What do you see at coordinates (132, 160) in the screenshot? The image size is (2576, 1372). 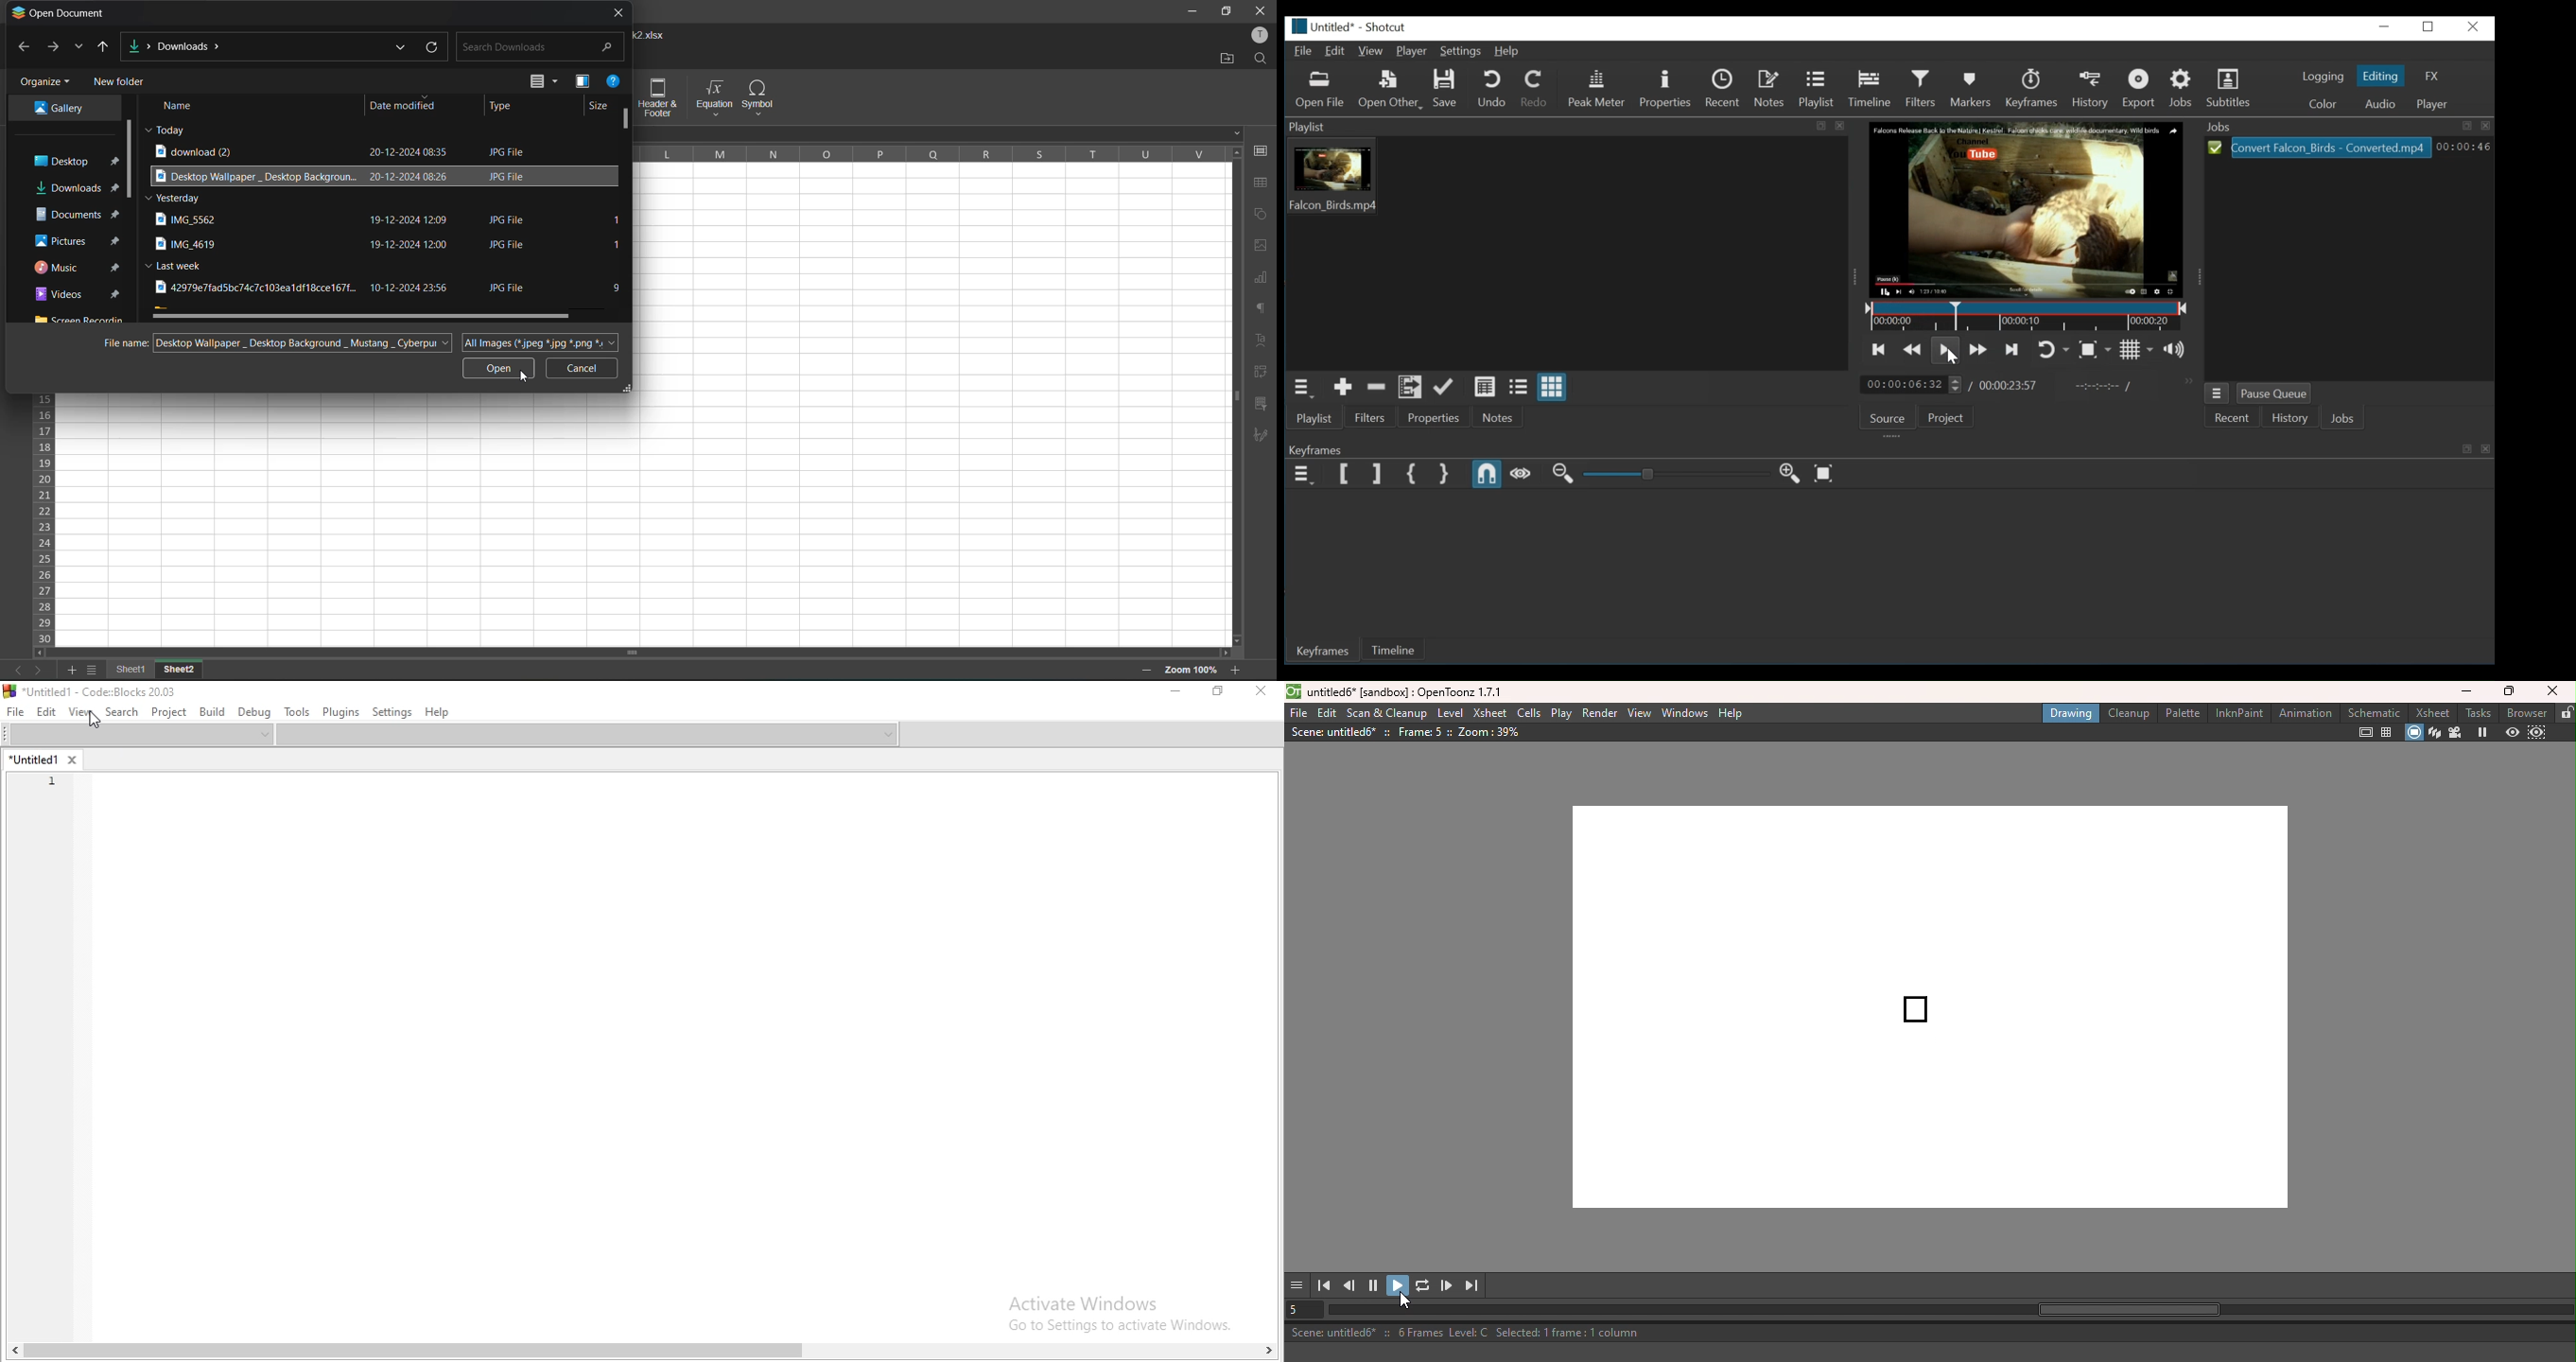 I see `vertical scroll bar` at bounding box center [132, 160].